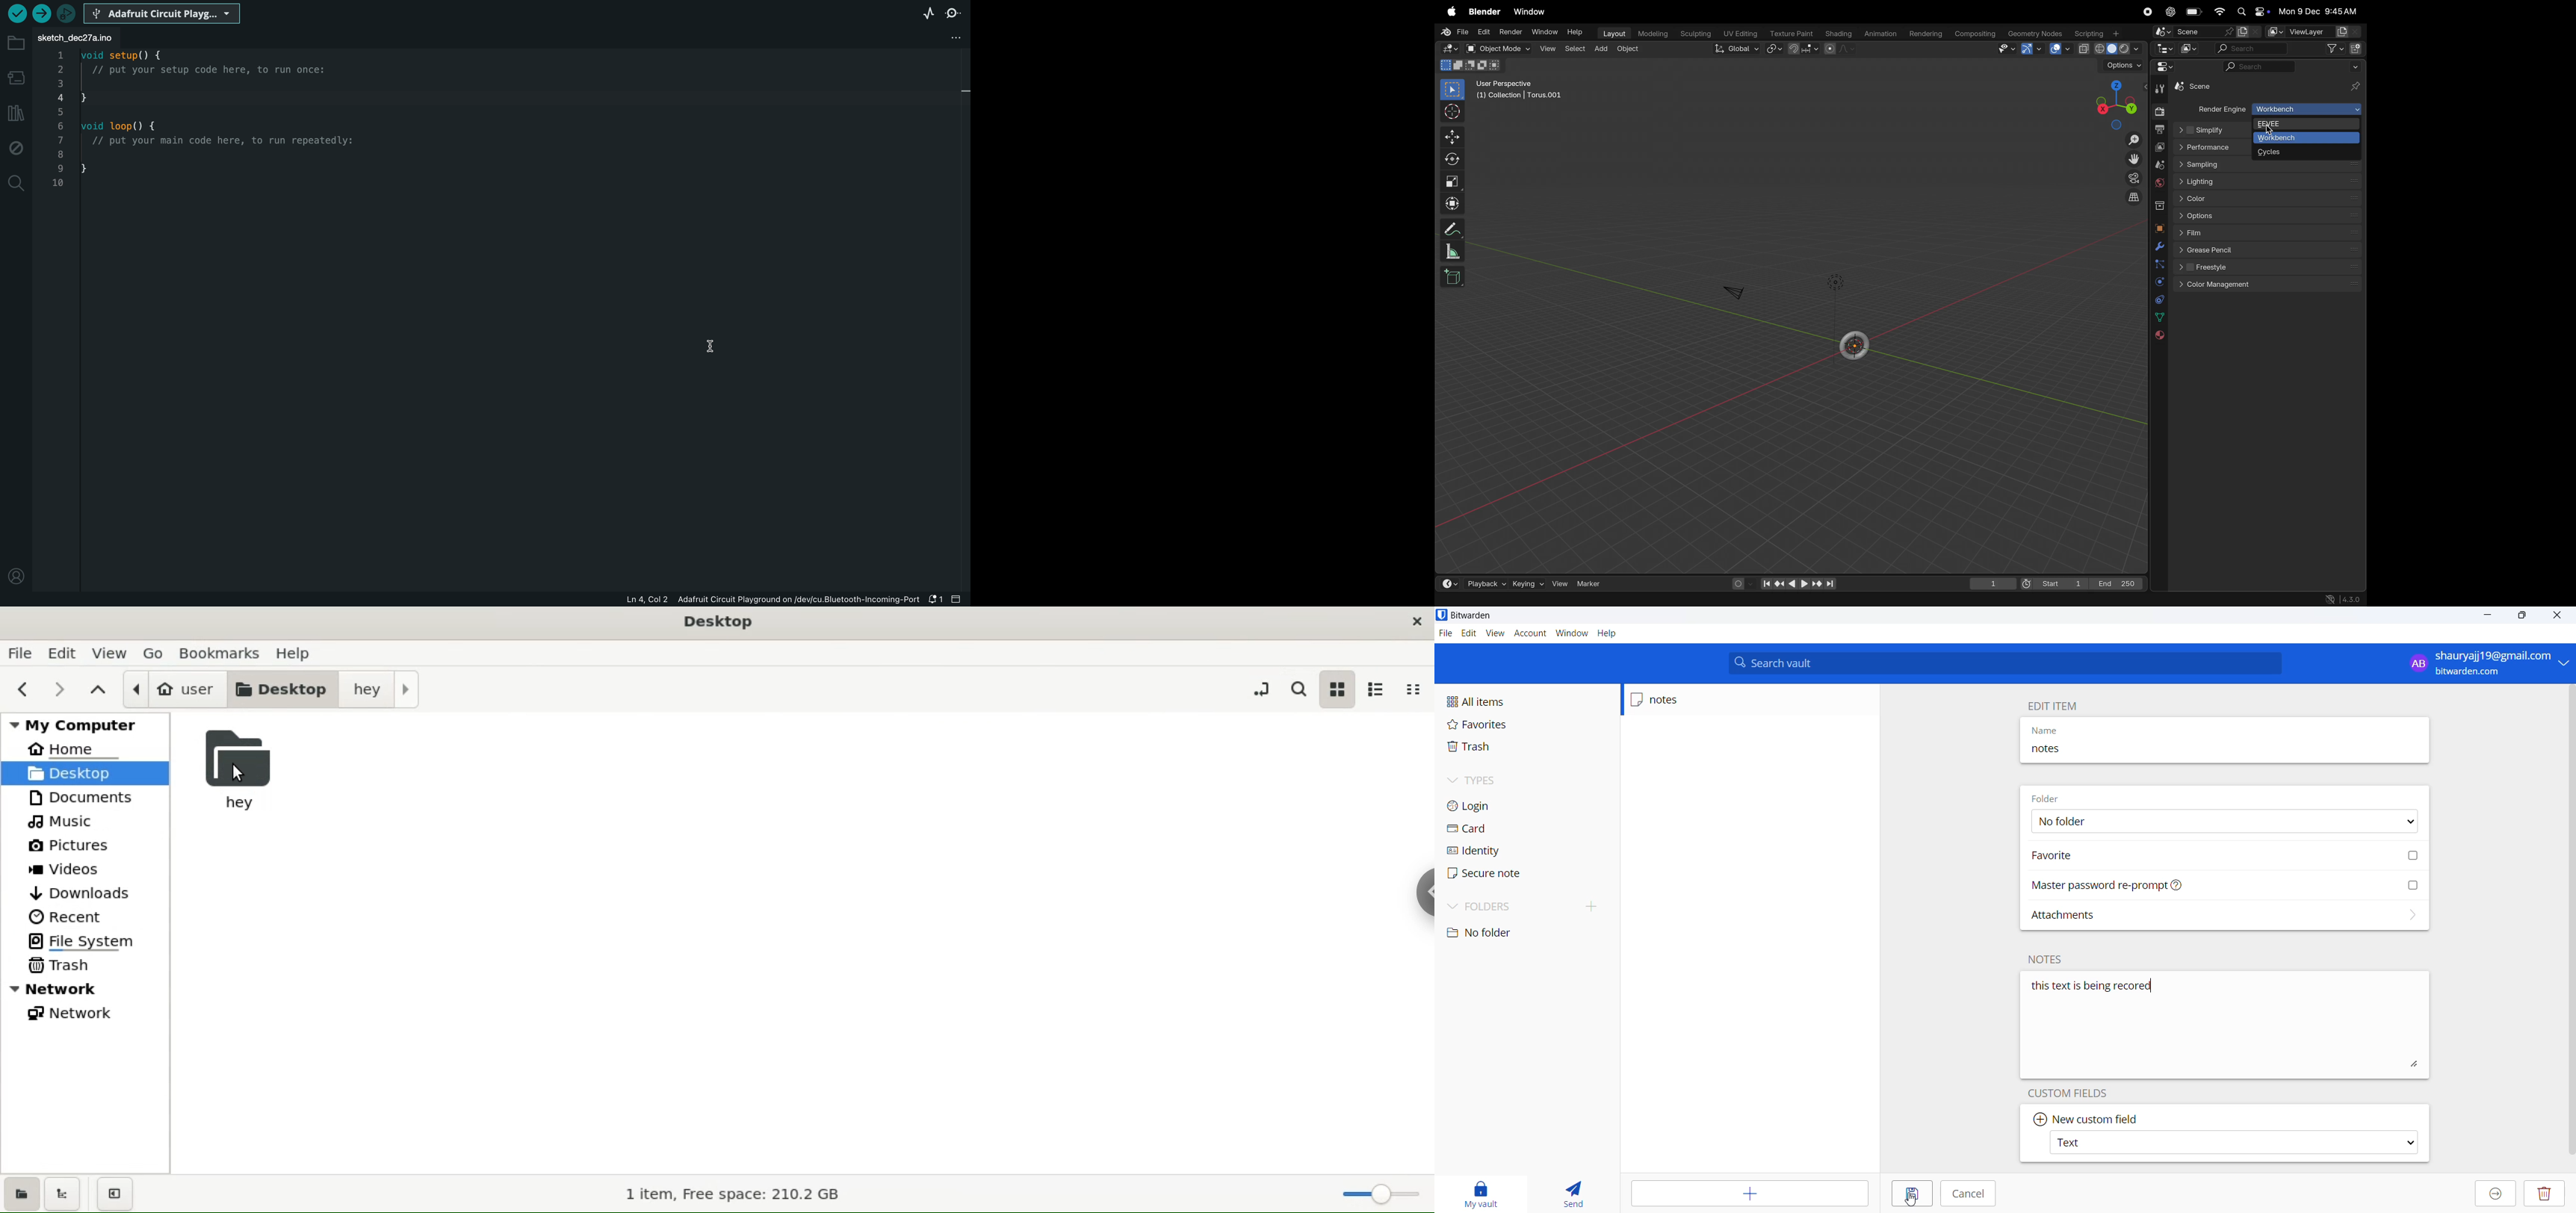 This screenshot has width=2576, height=1232. What do you see at coordinates (958, 599) in the screenshot?
I see `close slide bar` at bounding box center [958, 599].